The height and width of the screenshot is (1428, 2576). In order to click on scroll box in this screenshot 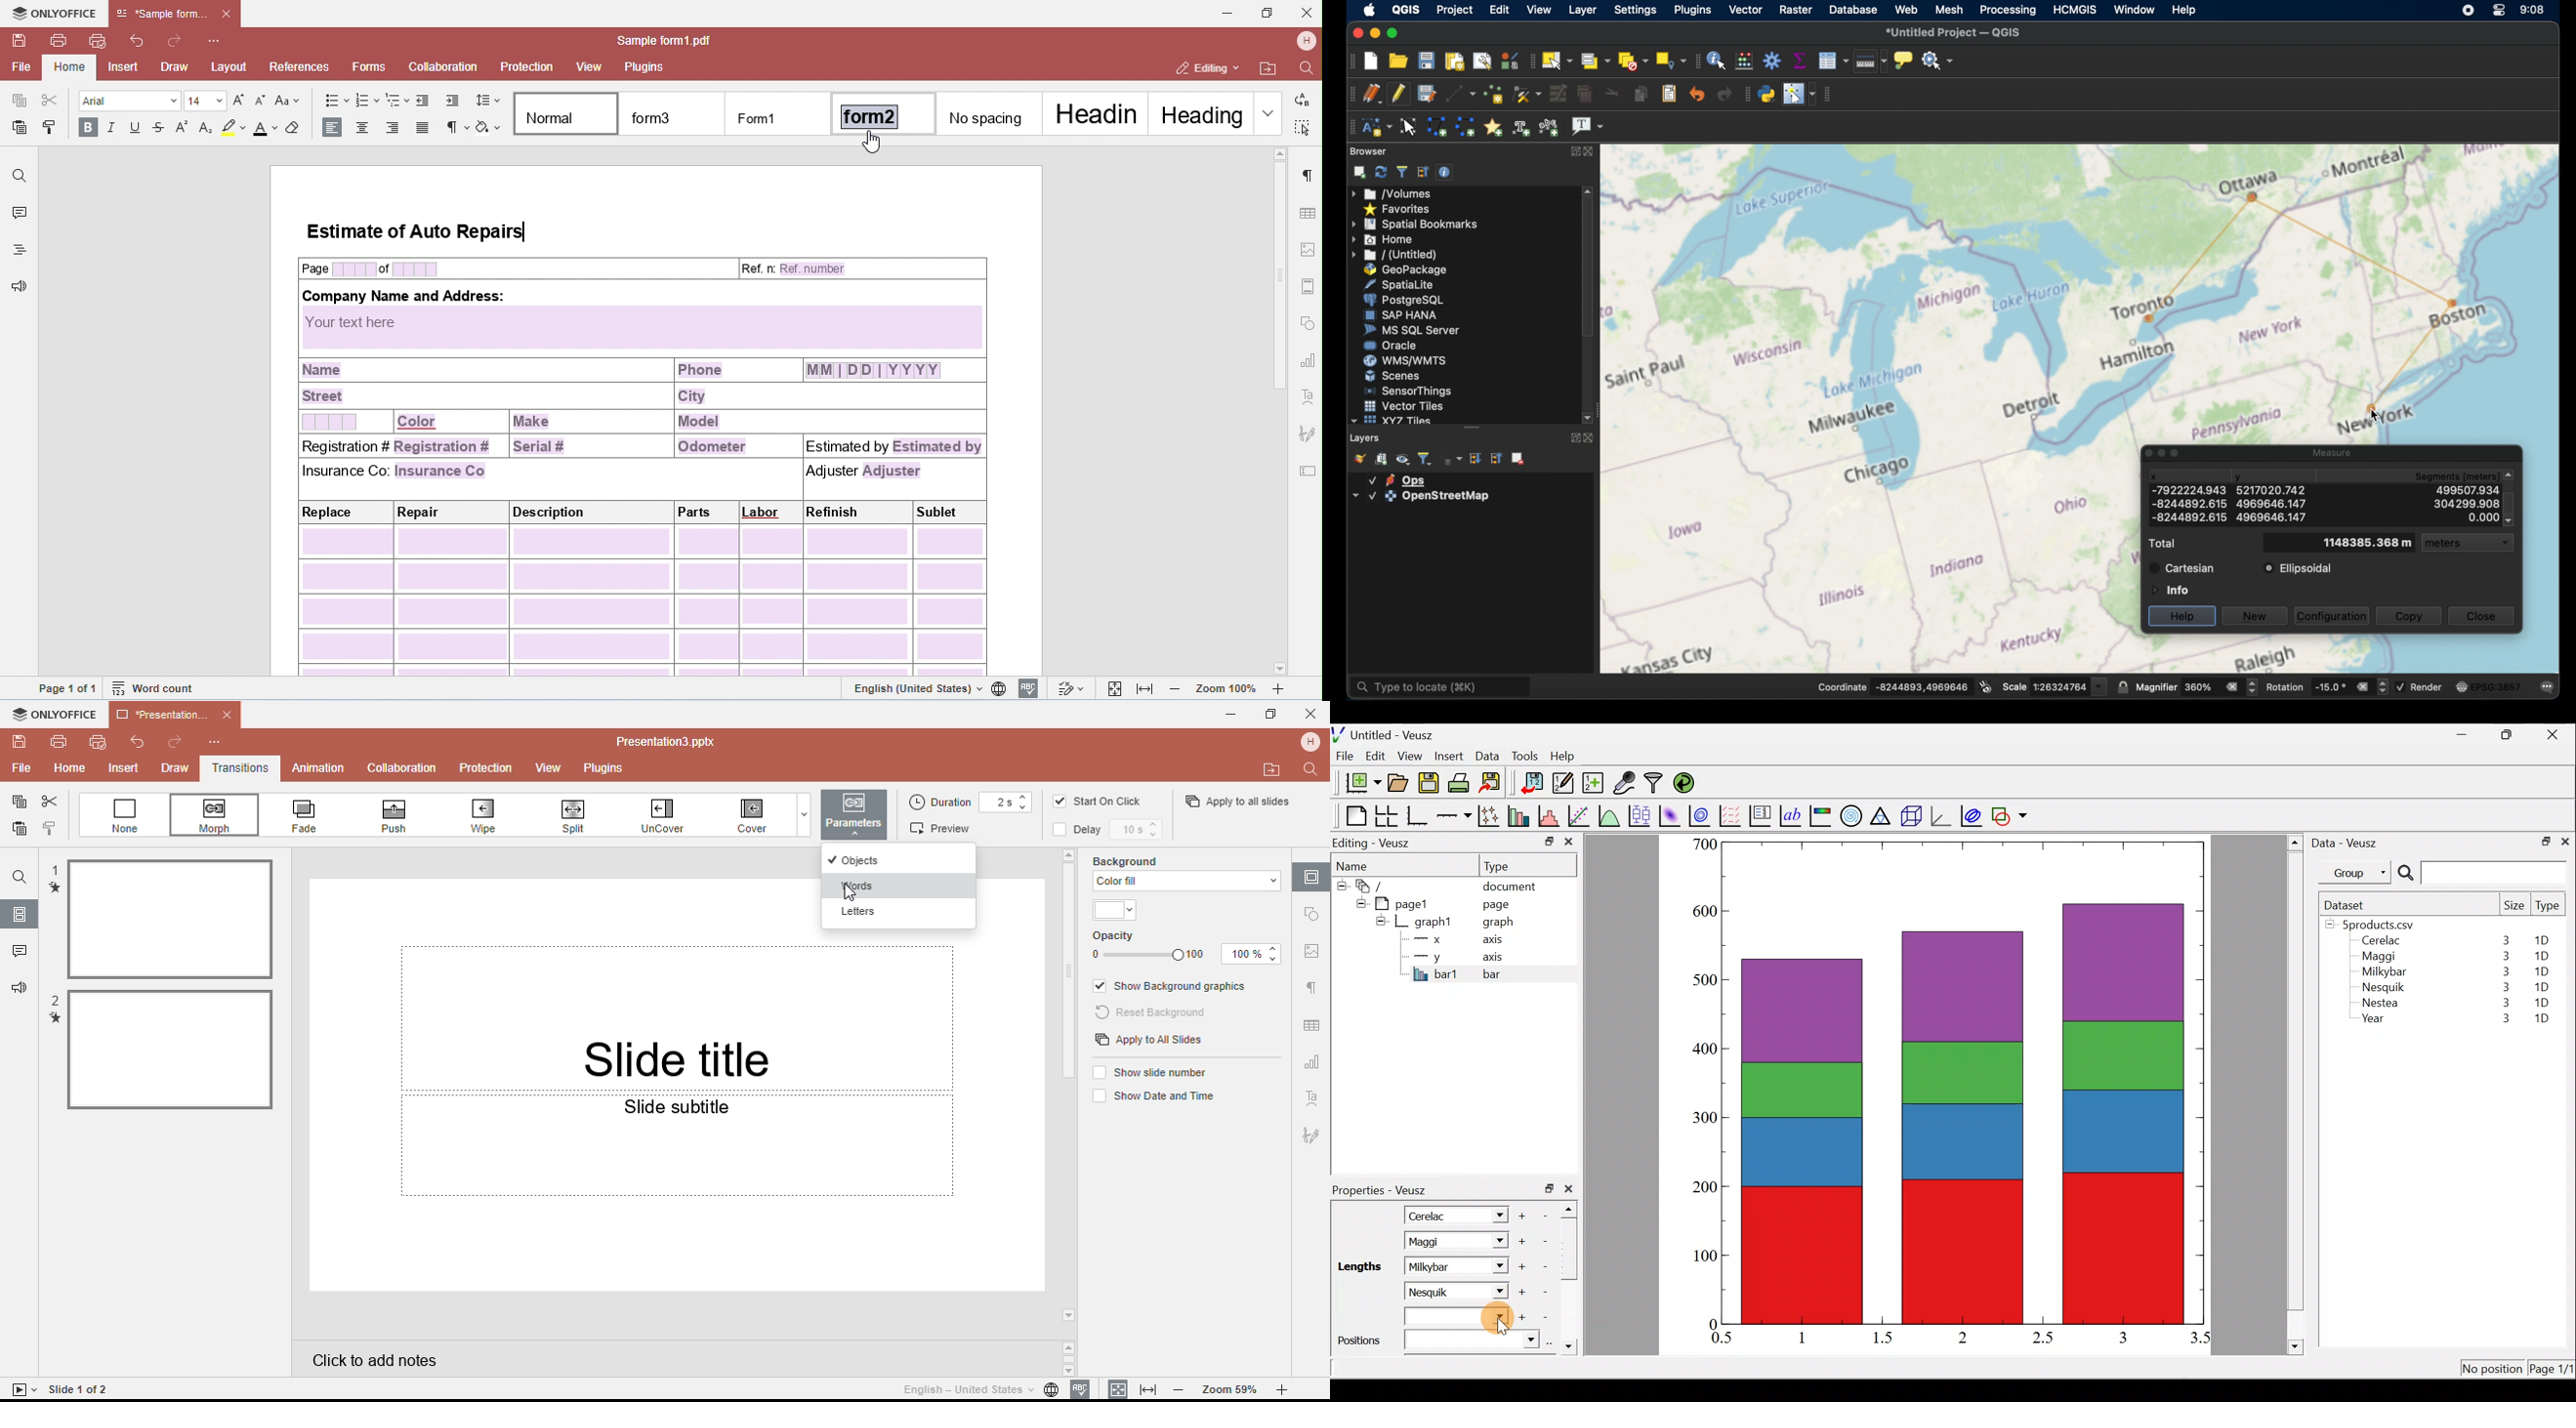, I will do `click(1588, 271)`.